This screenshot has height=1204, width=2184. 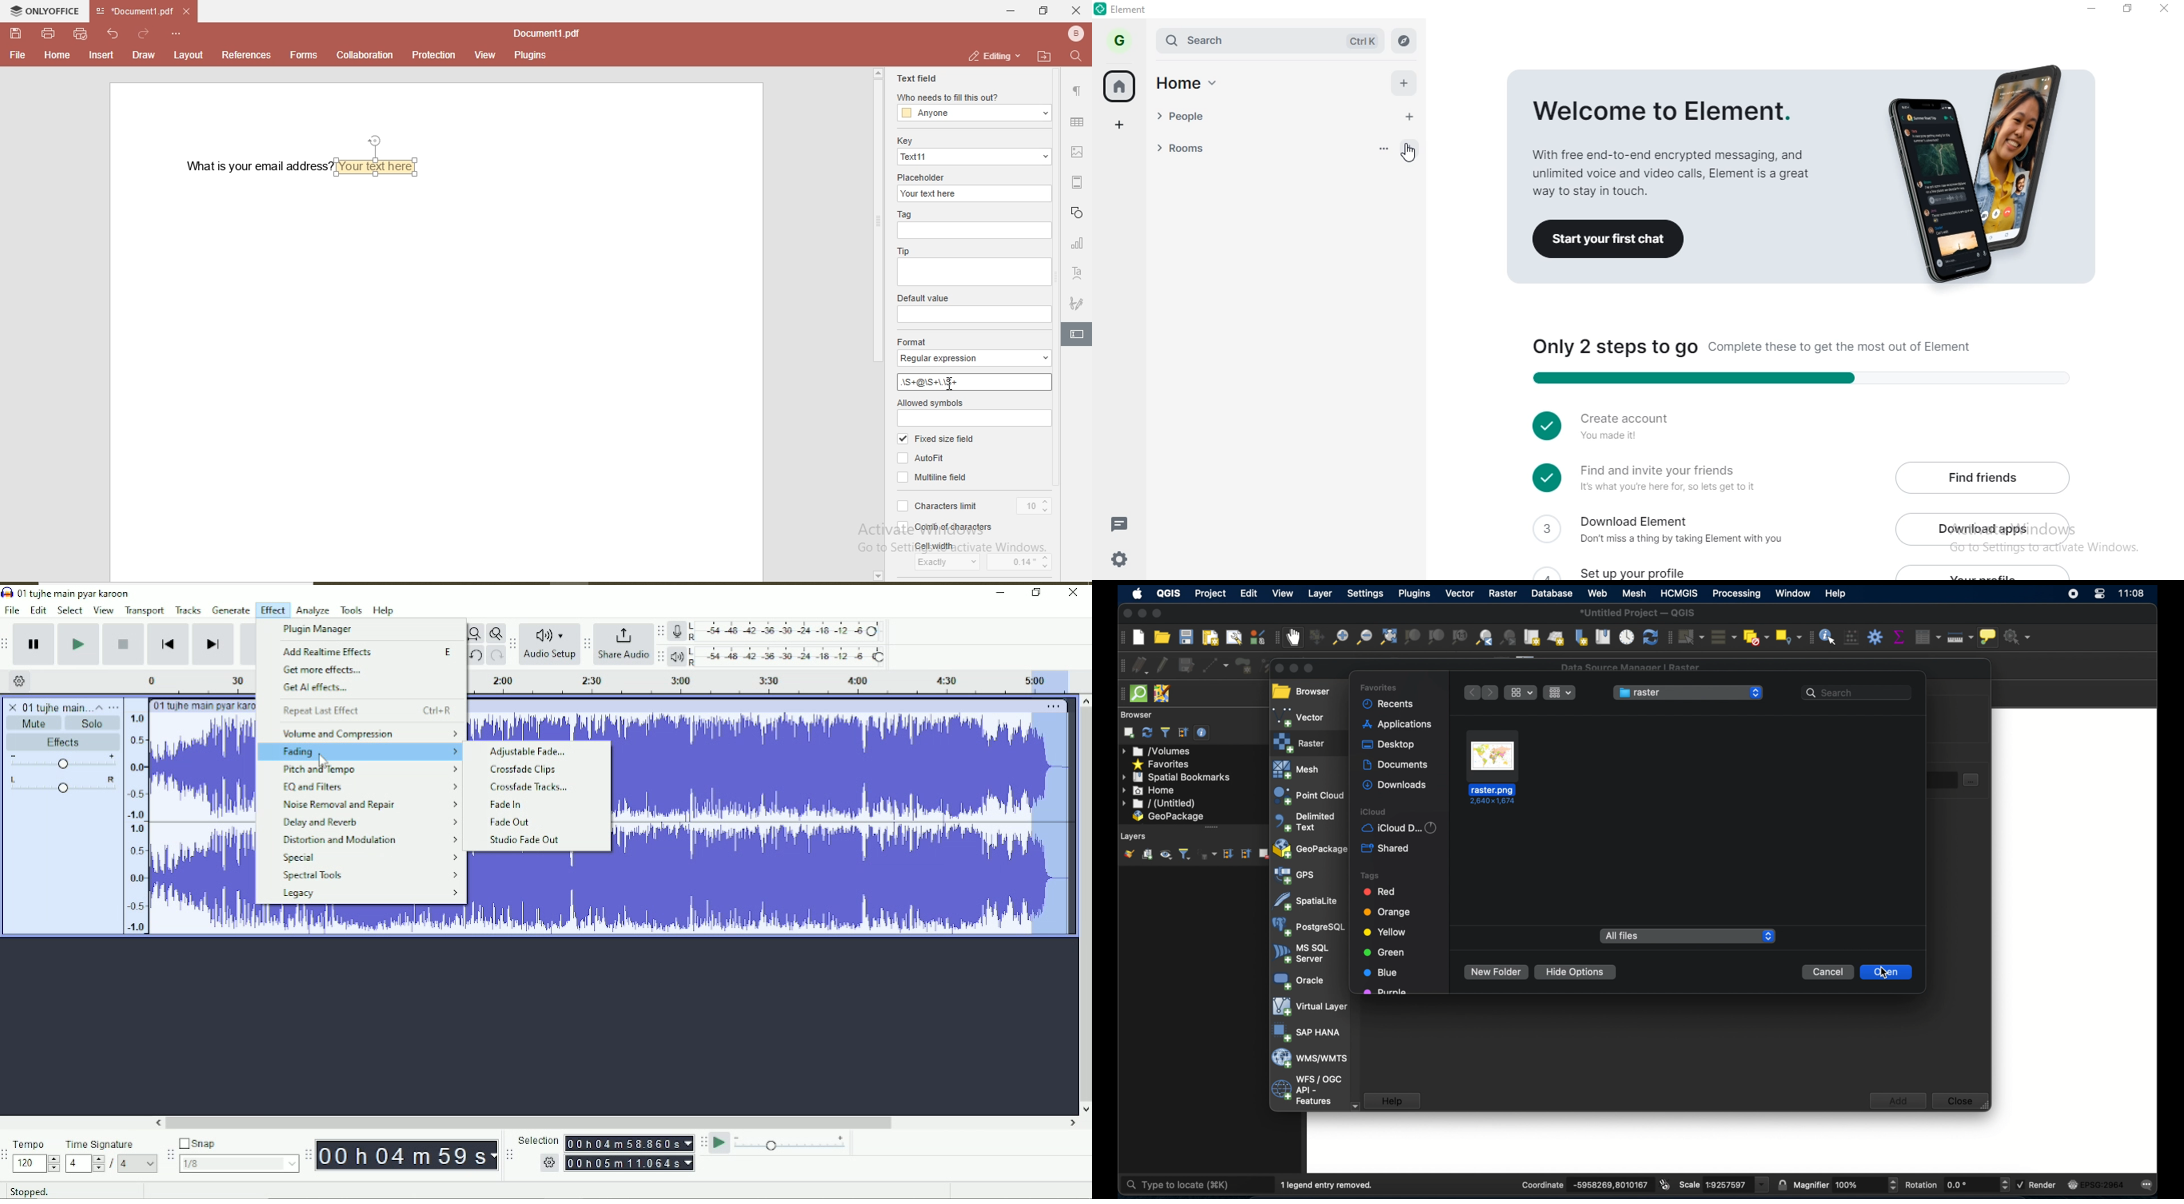 I want to click on zoom to native resolution, so click(x=1460, y=637).